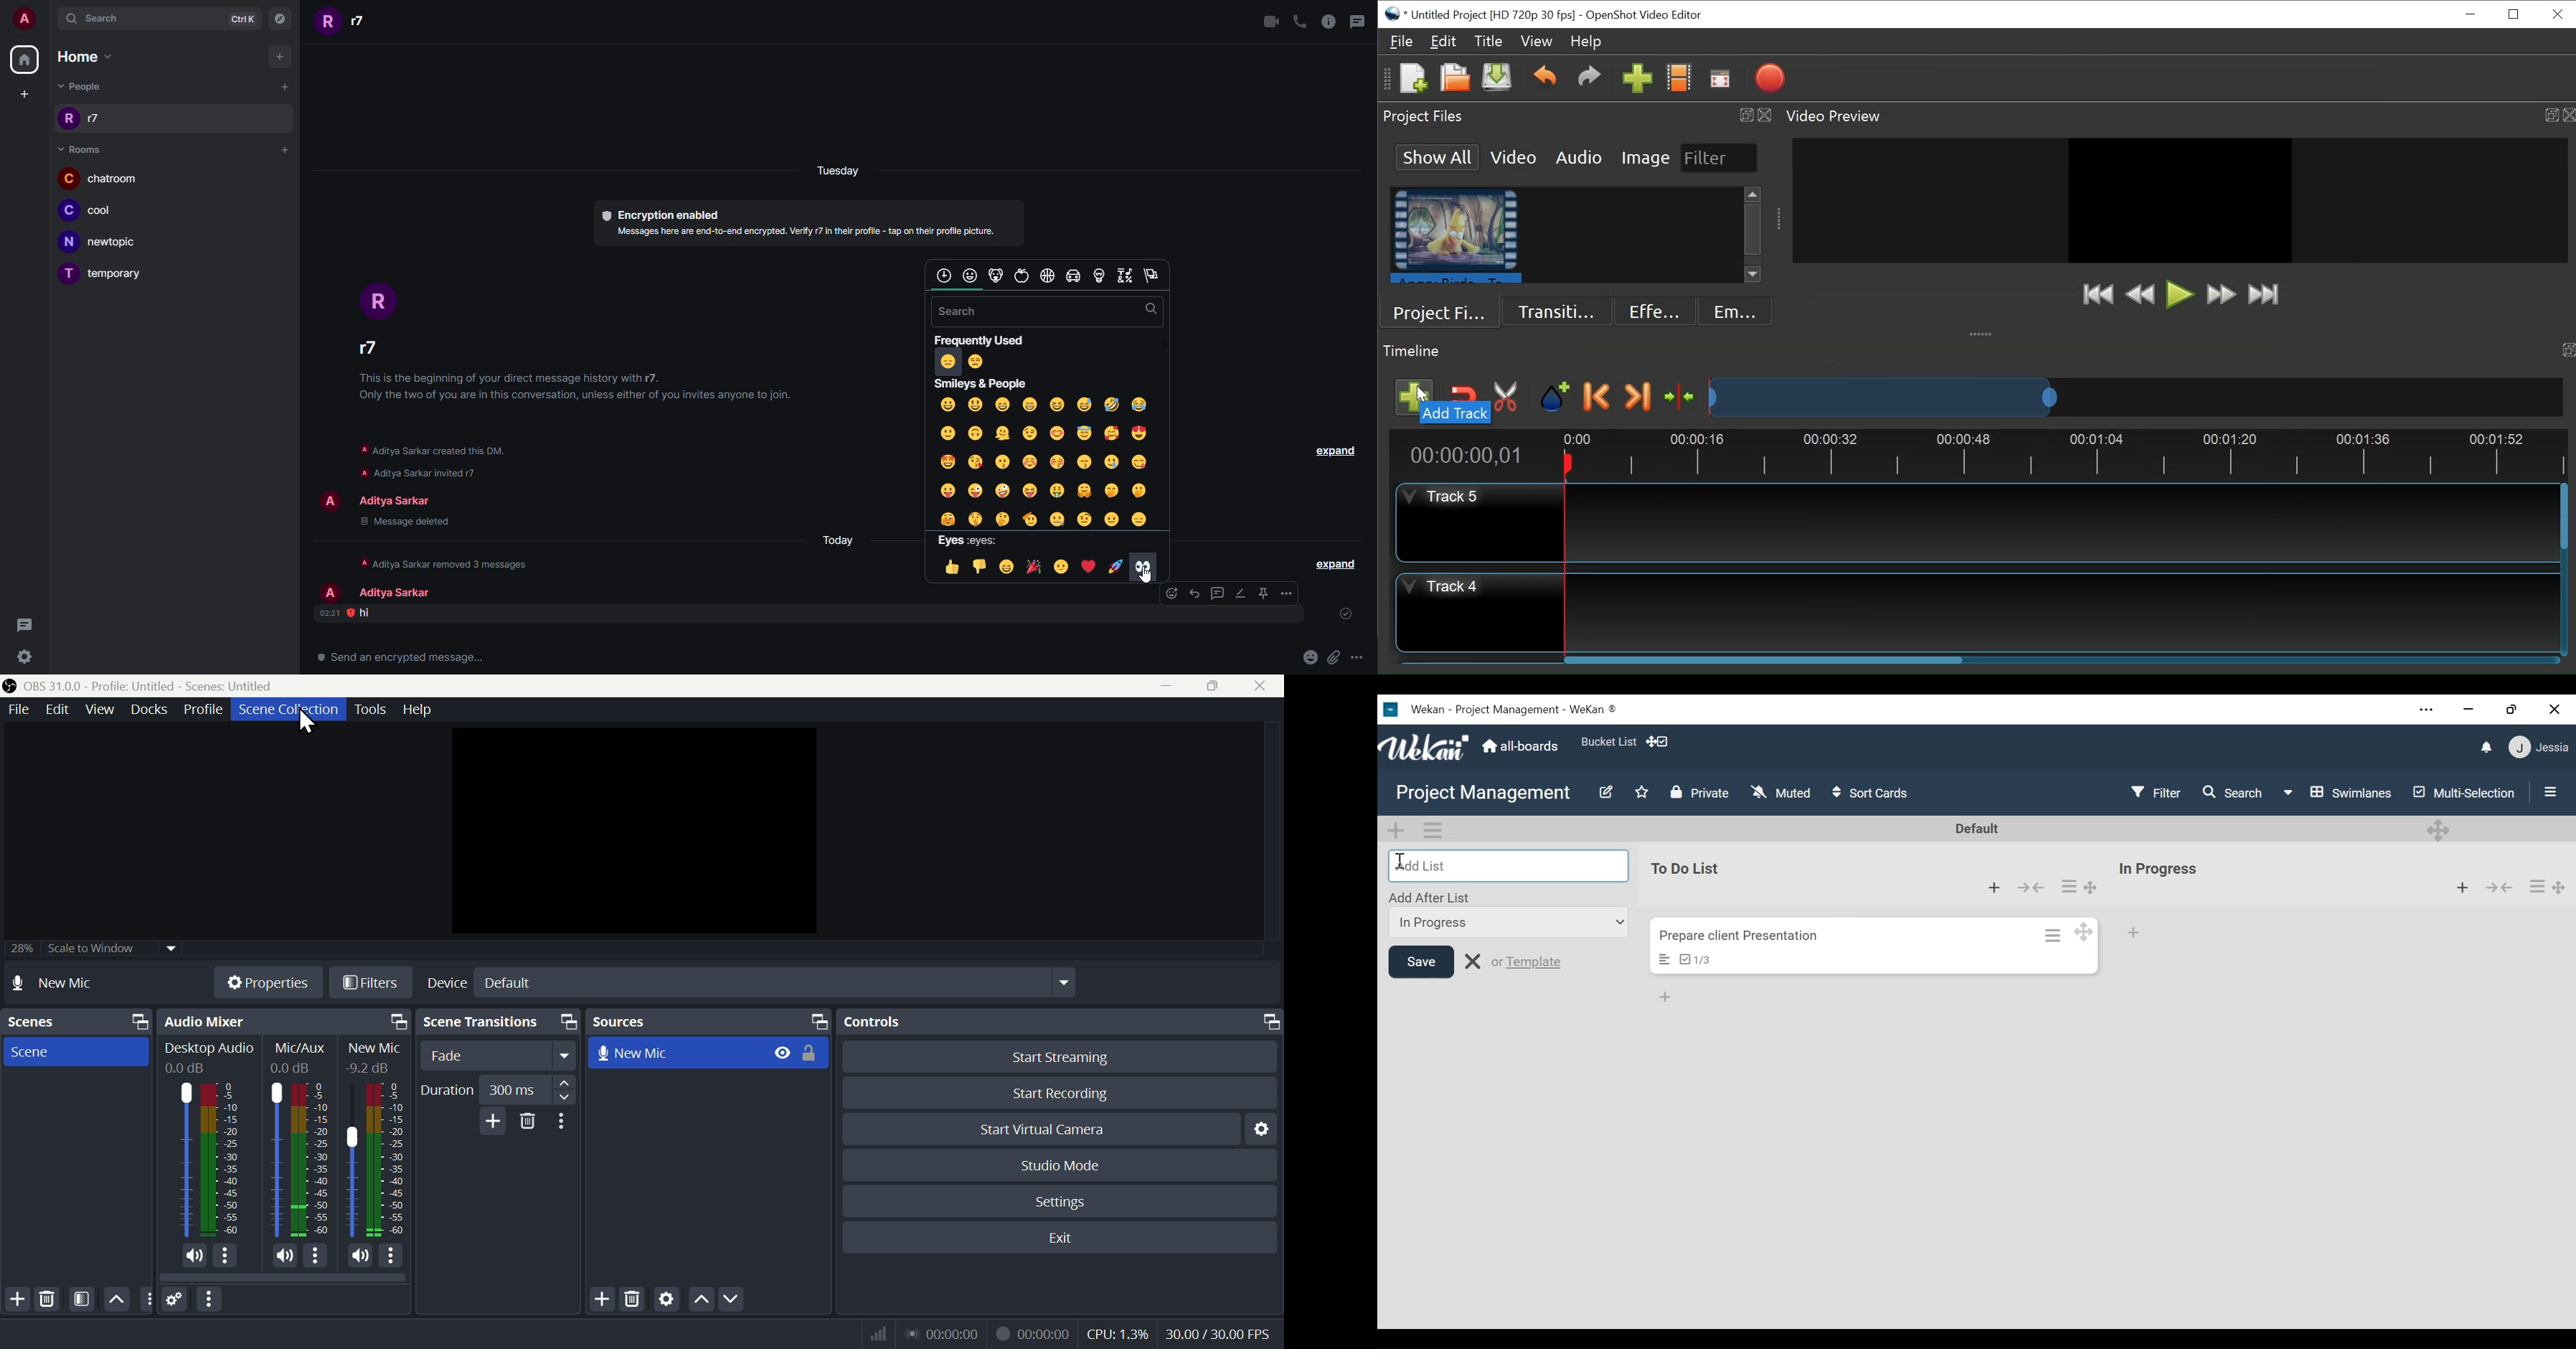  What do you see at coordinates (1148, 575) in the screenshot?
I see `cursor` at bounding box center [1148, 575].